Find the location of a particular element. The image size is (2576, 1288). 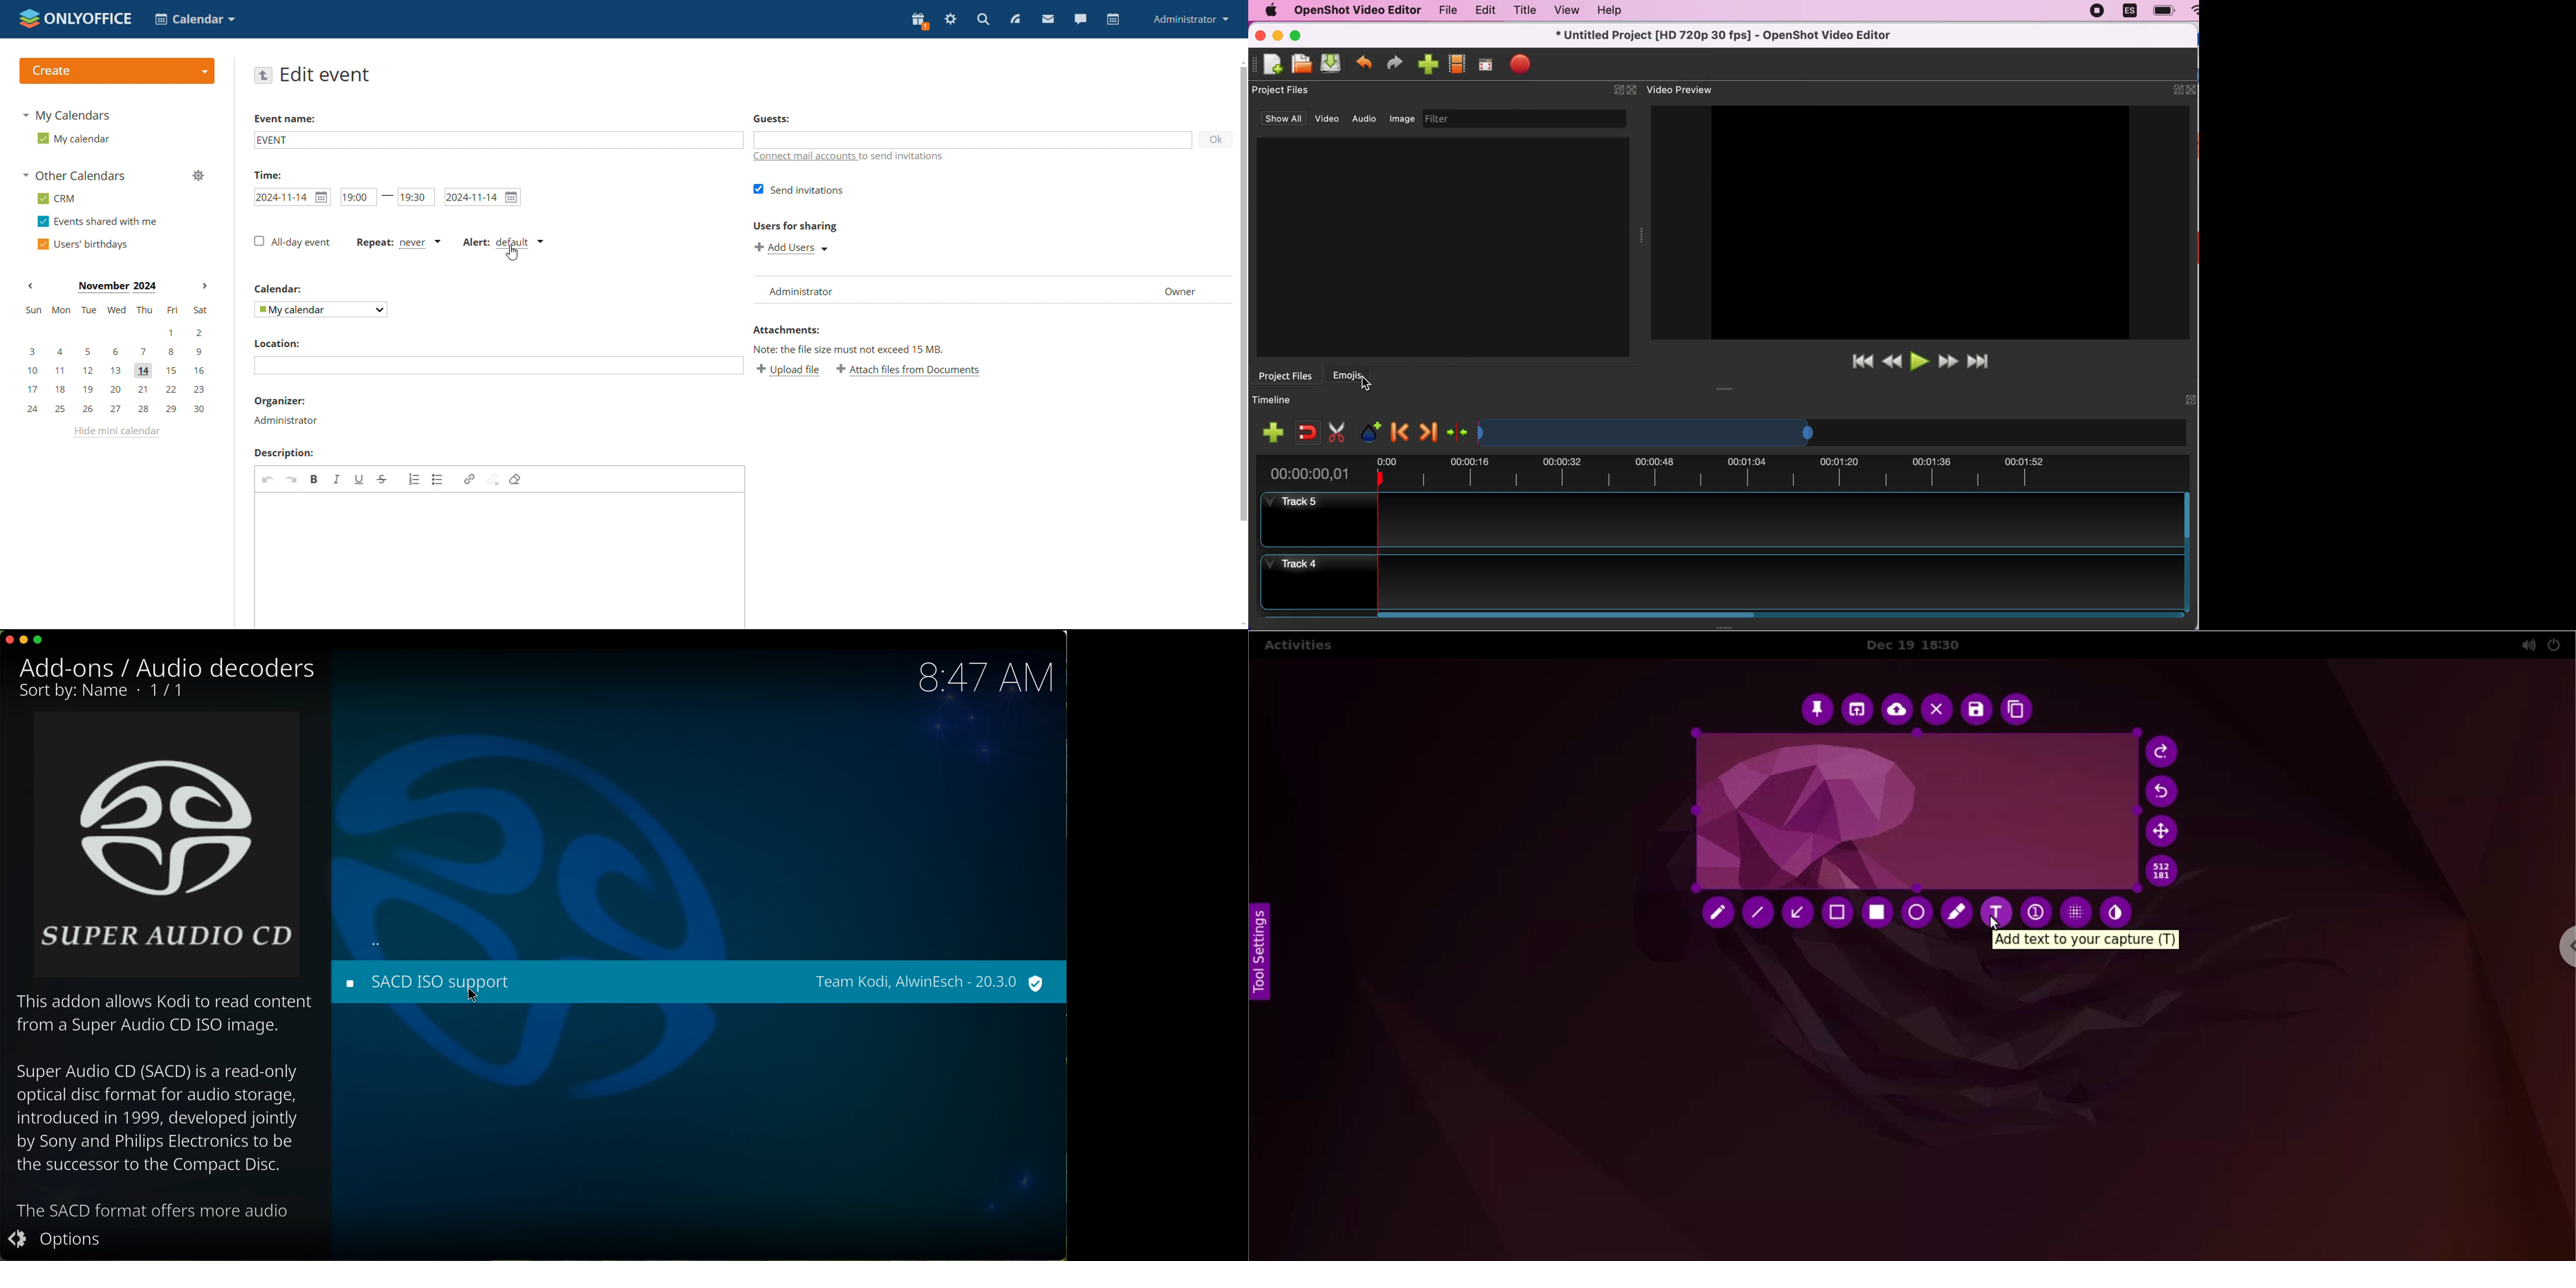

language is located at coordinates (2126, 11).